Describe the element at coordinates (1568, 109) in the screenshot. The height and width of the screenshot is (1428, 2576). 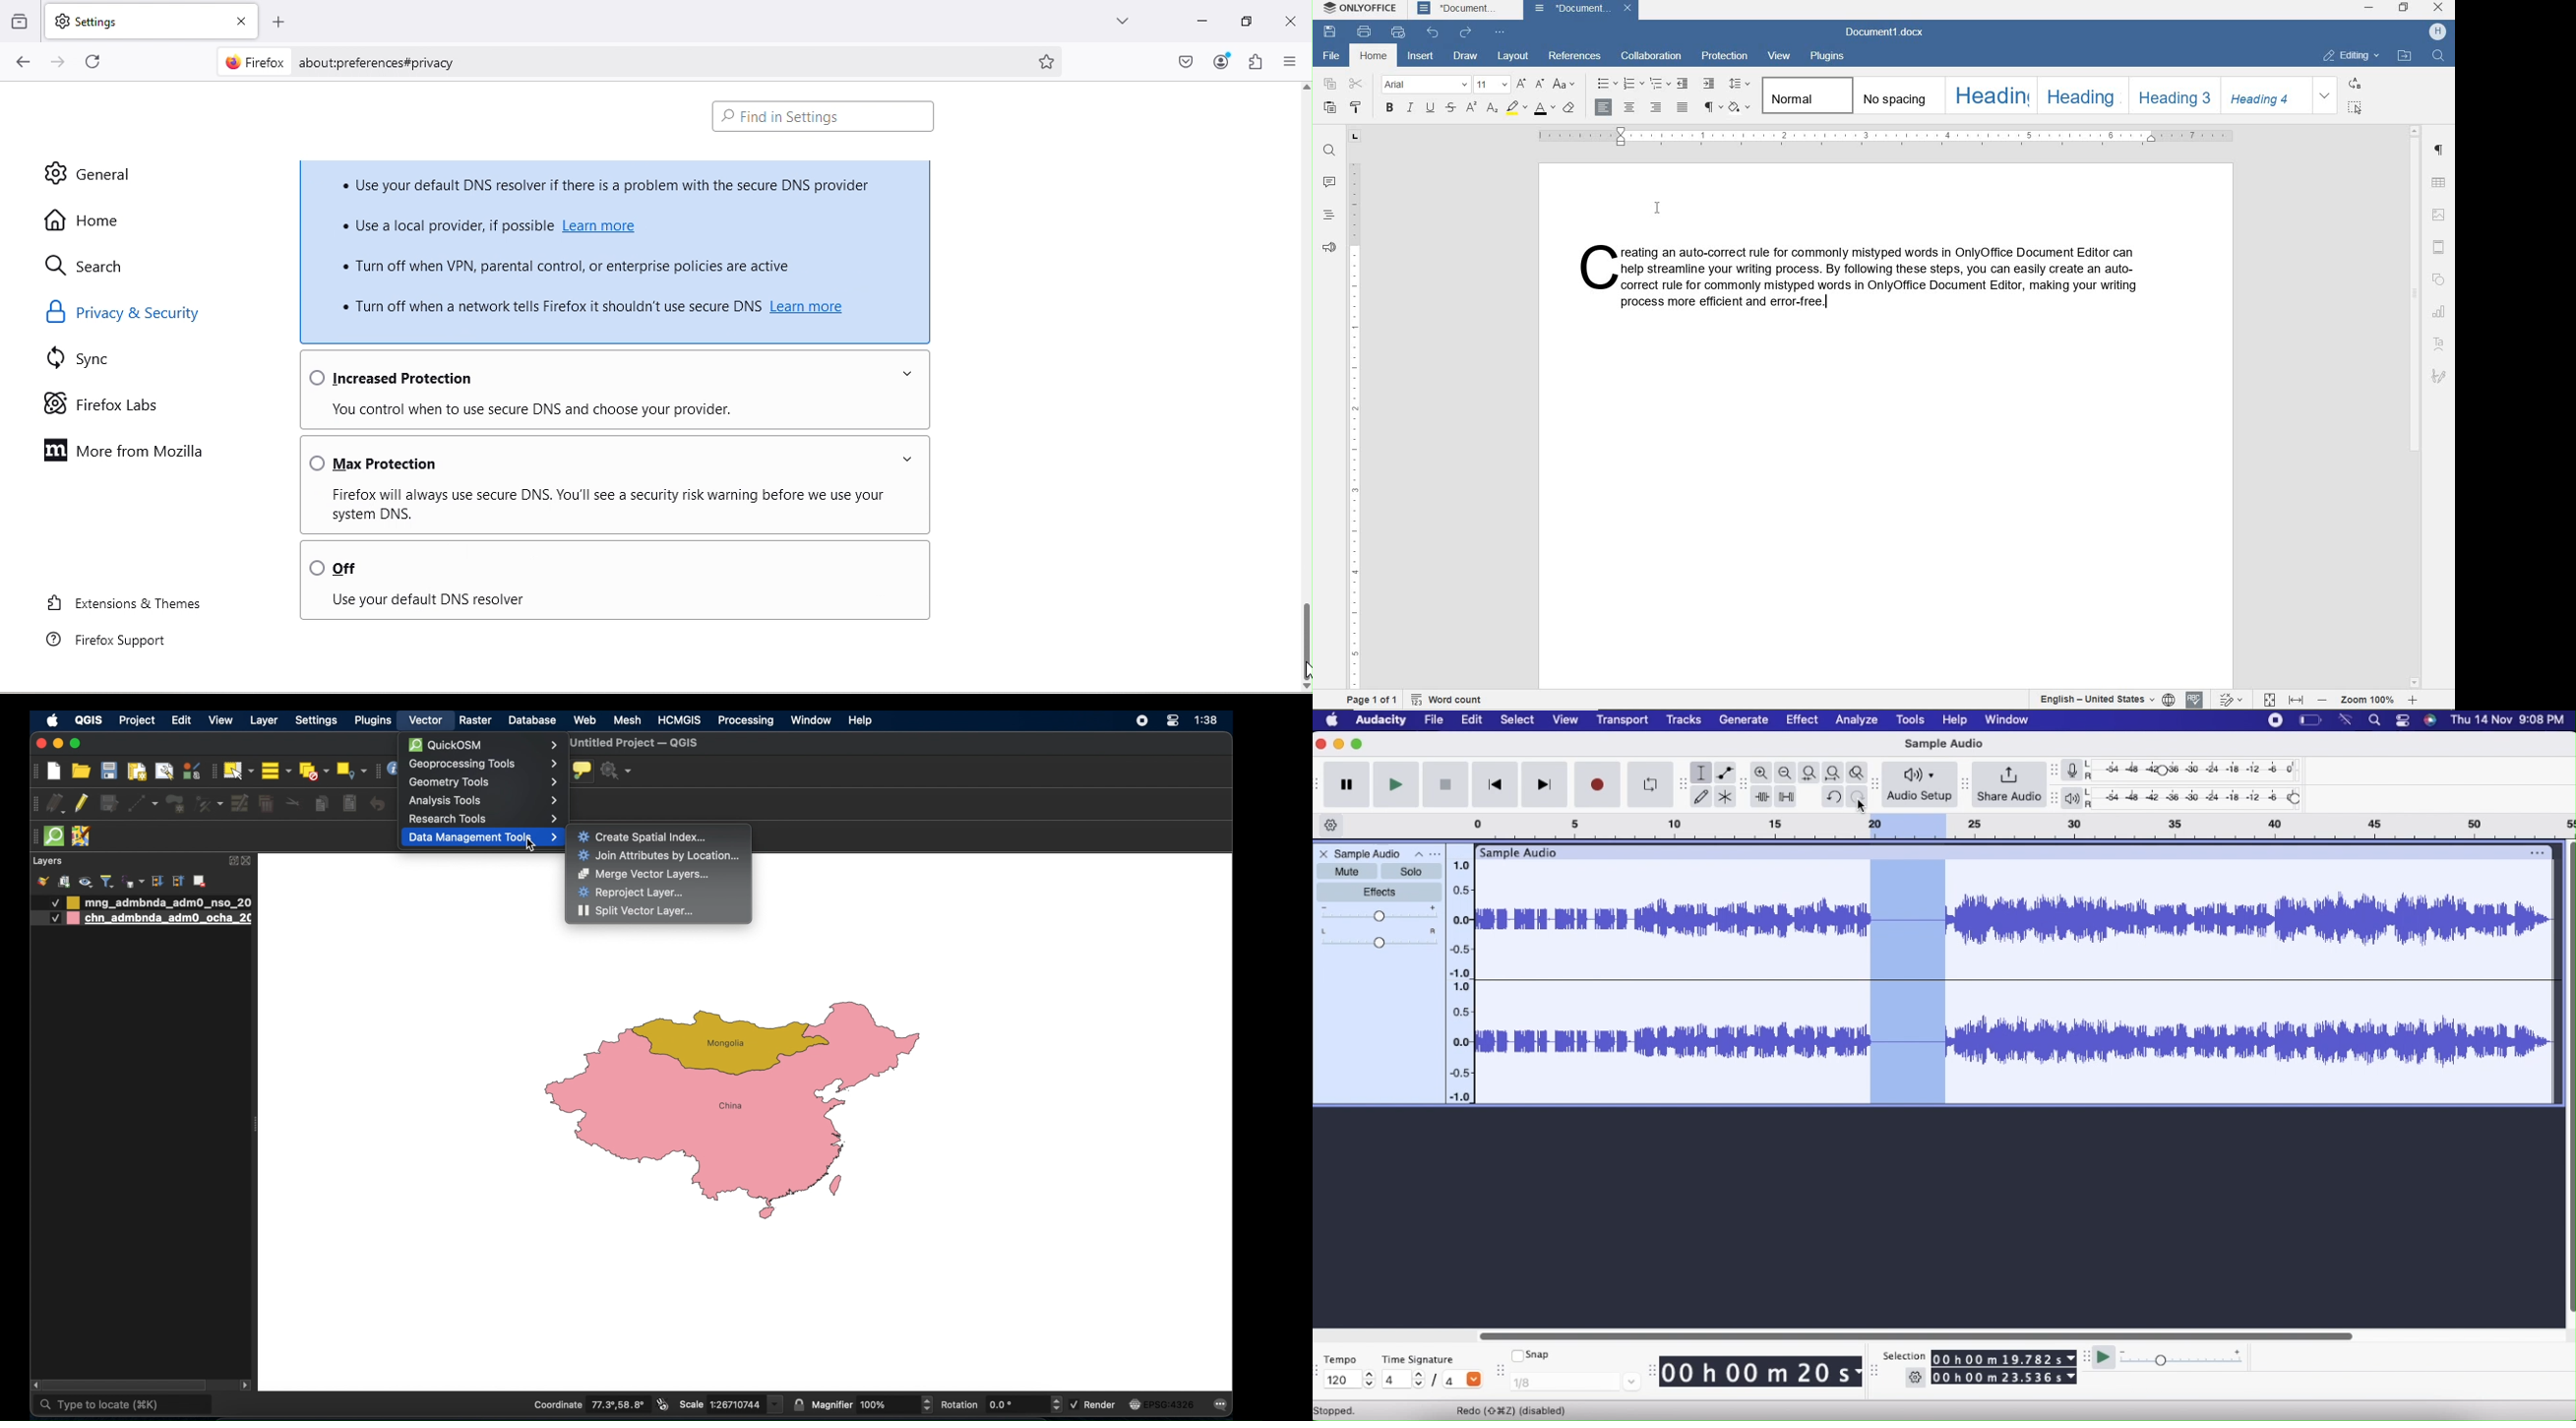
I see `CLEAR STYLE` at that location.